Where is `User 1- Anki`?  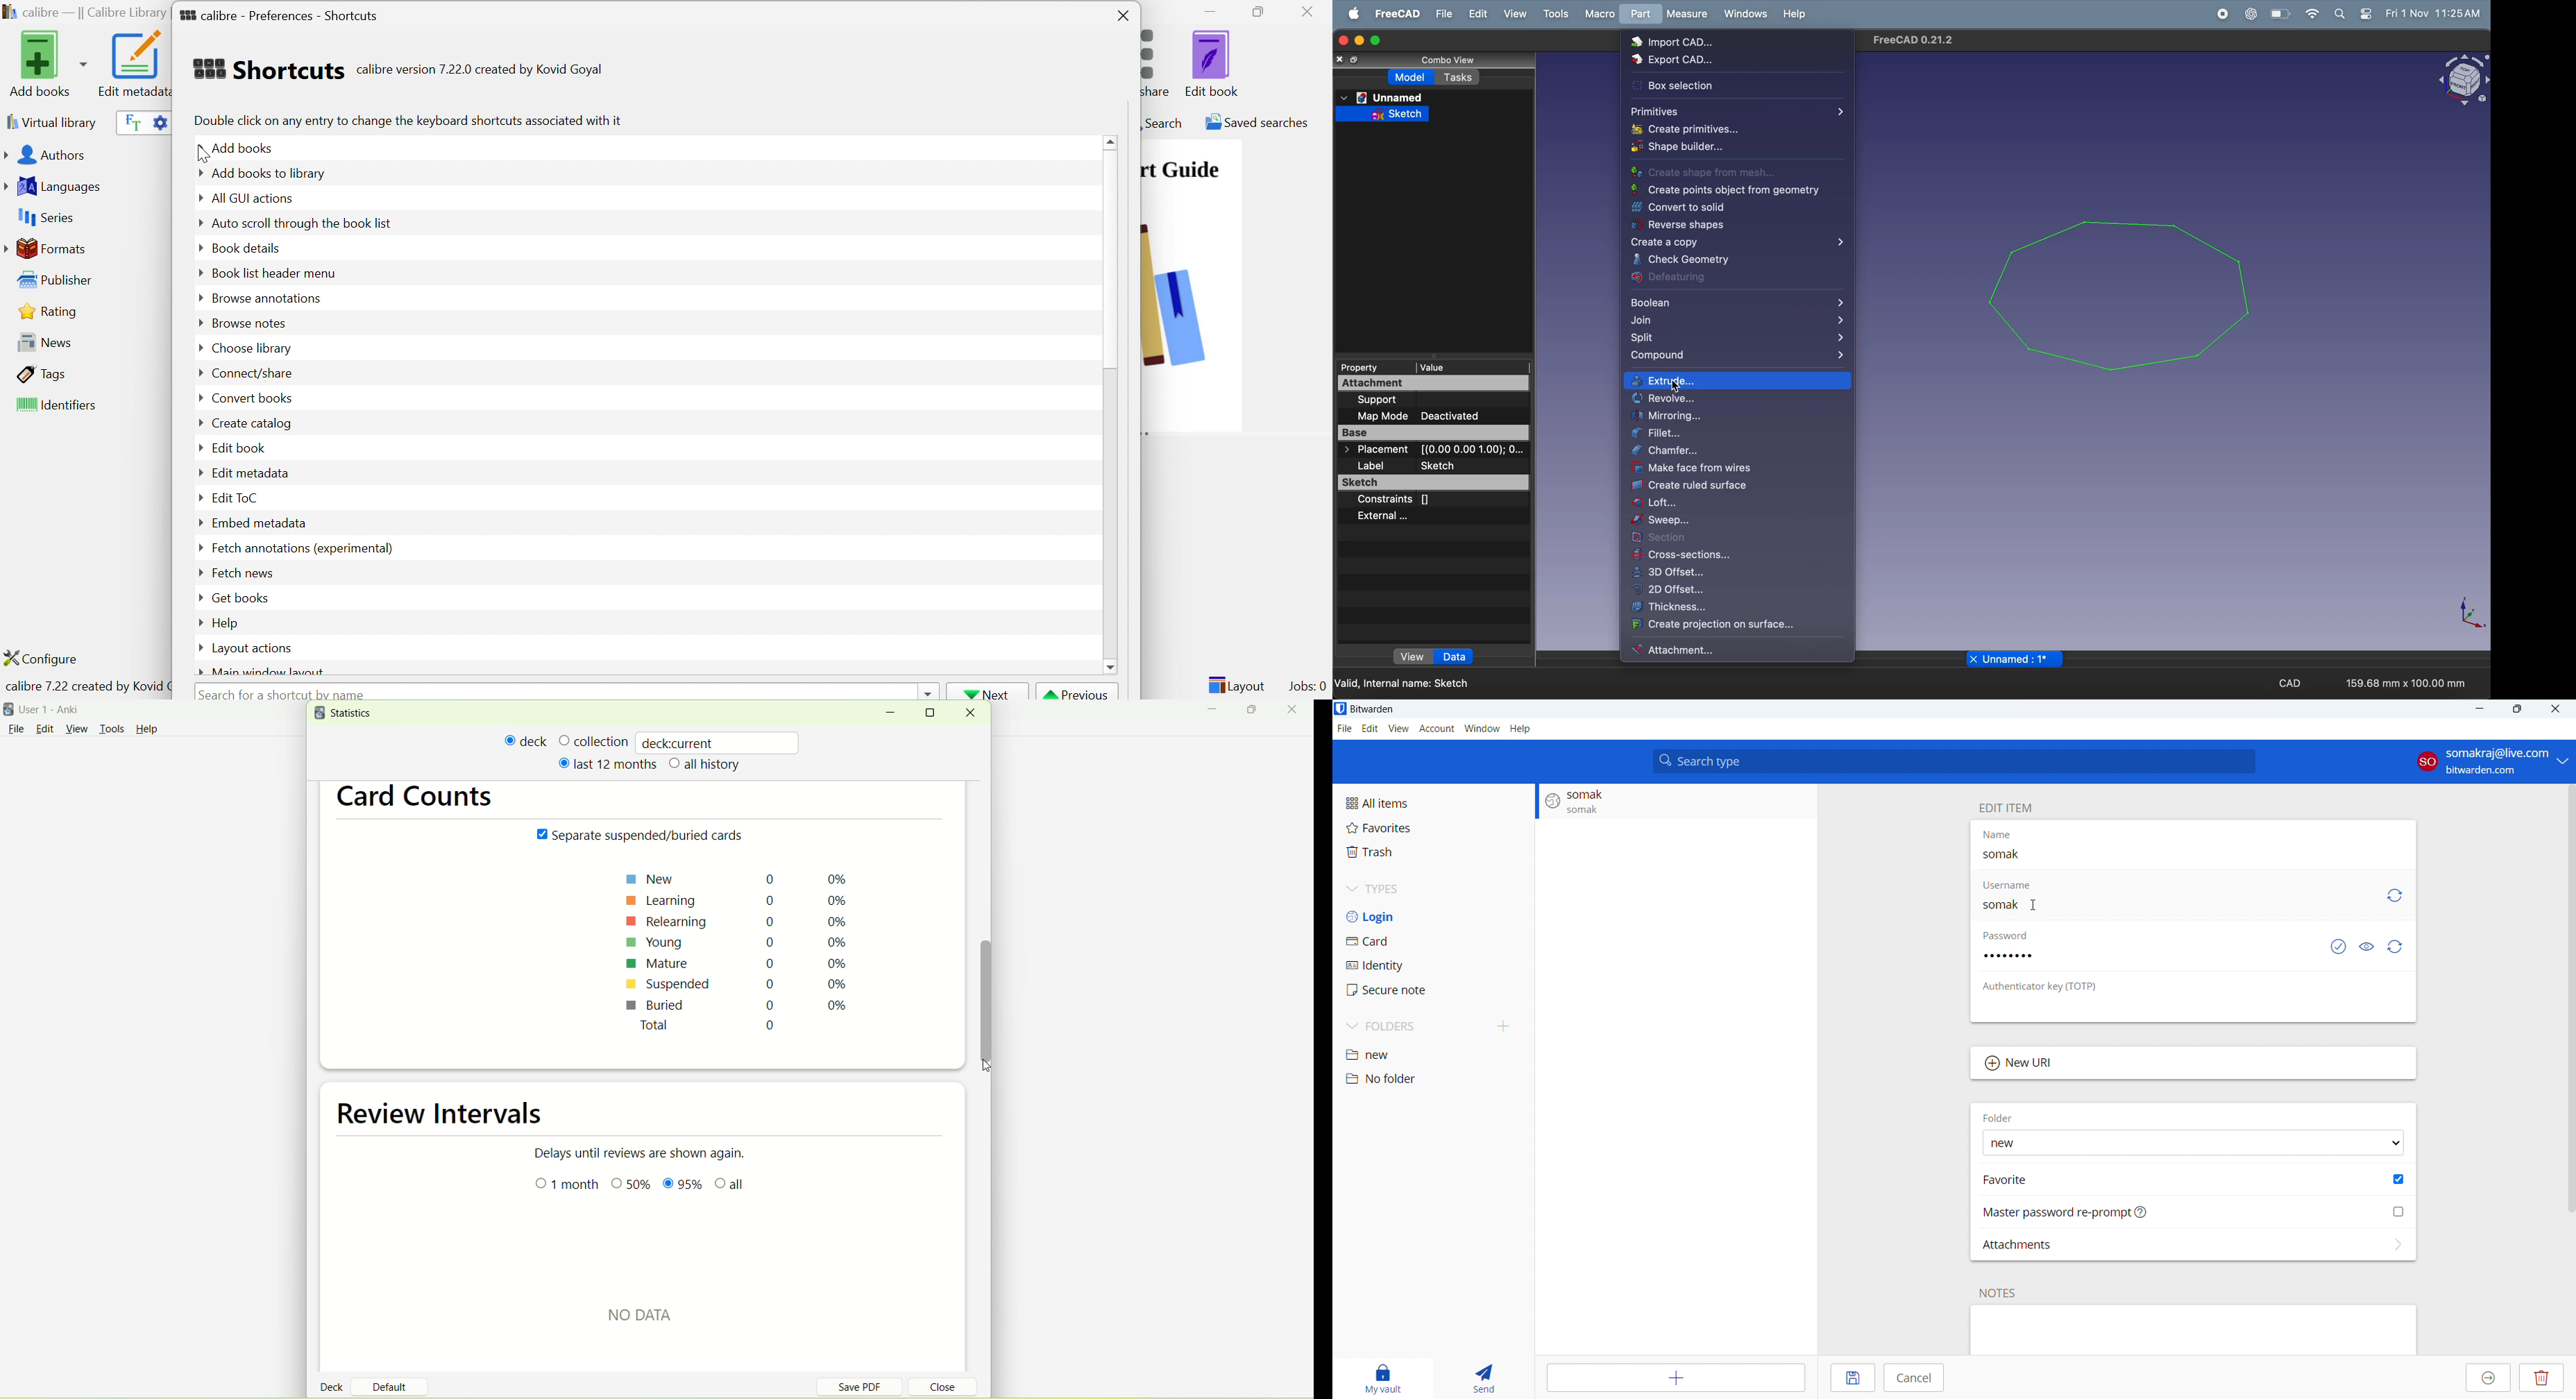 User 1- Anki is located at coordinates (58, 712).